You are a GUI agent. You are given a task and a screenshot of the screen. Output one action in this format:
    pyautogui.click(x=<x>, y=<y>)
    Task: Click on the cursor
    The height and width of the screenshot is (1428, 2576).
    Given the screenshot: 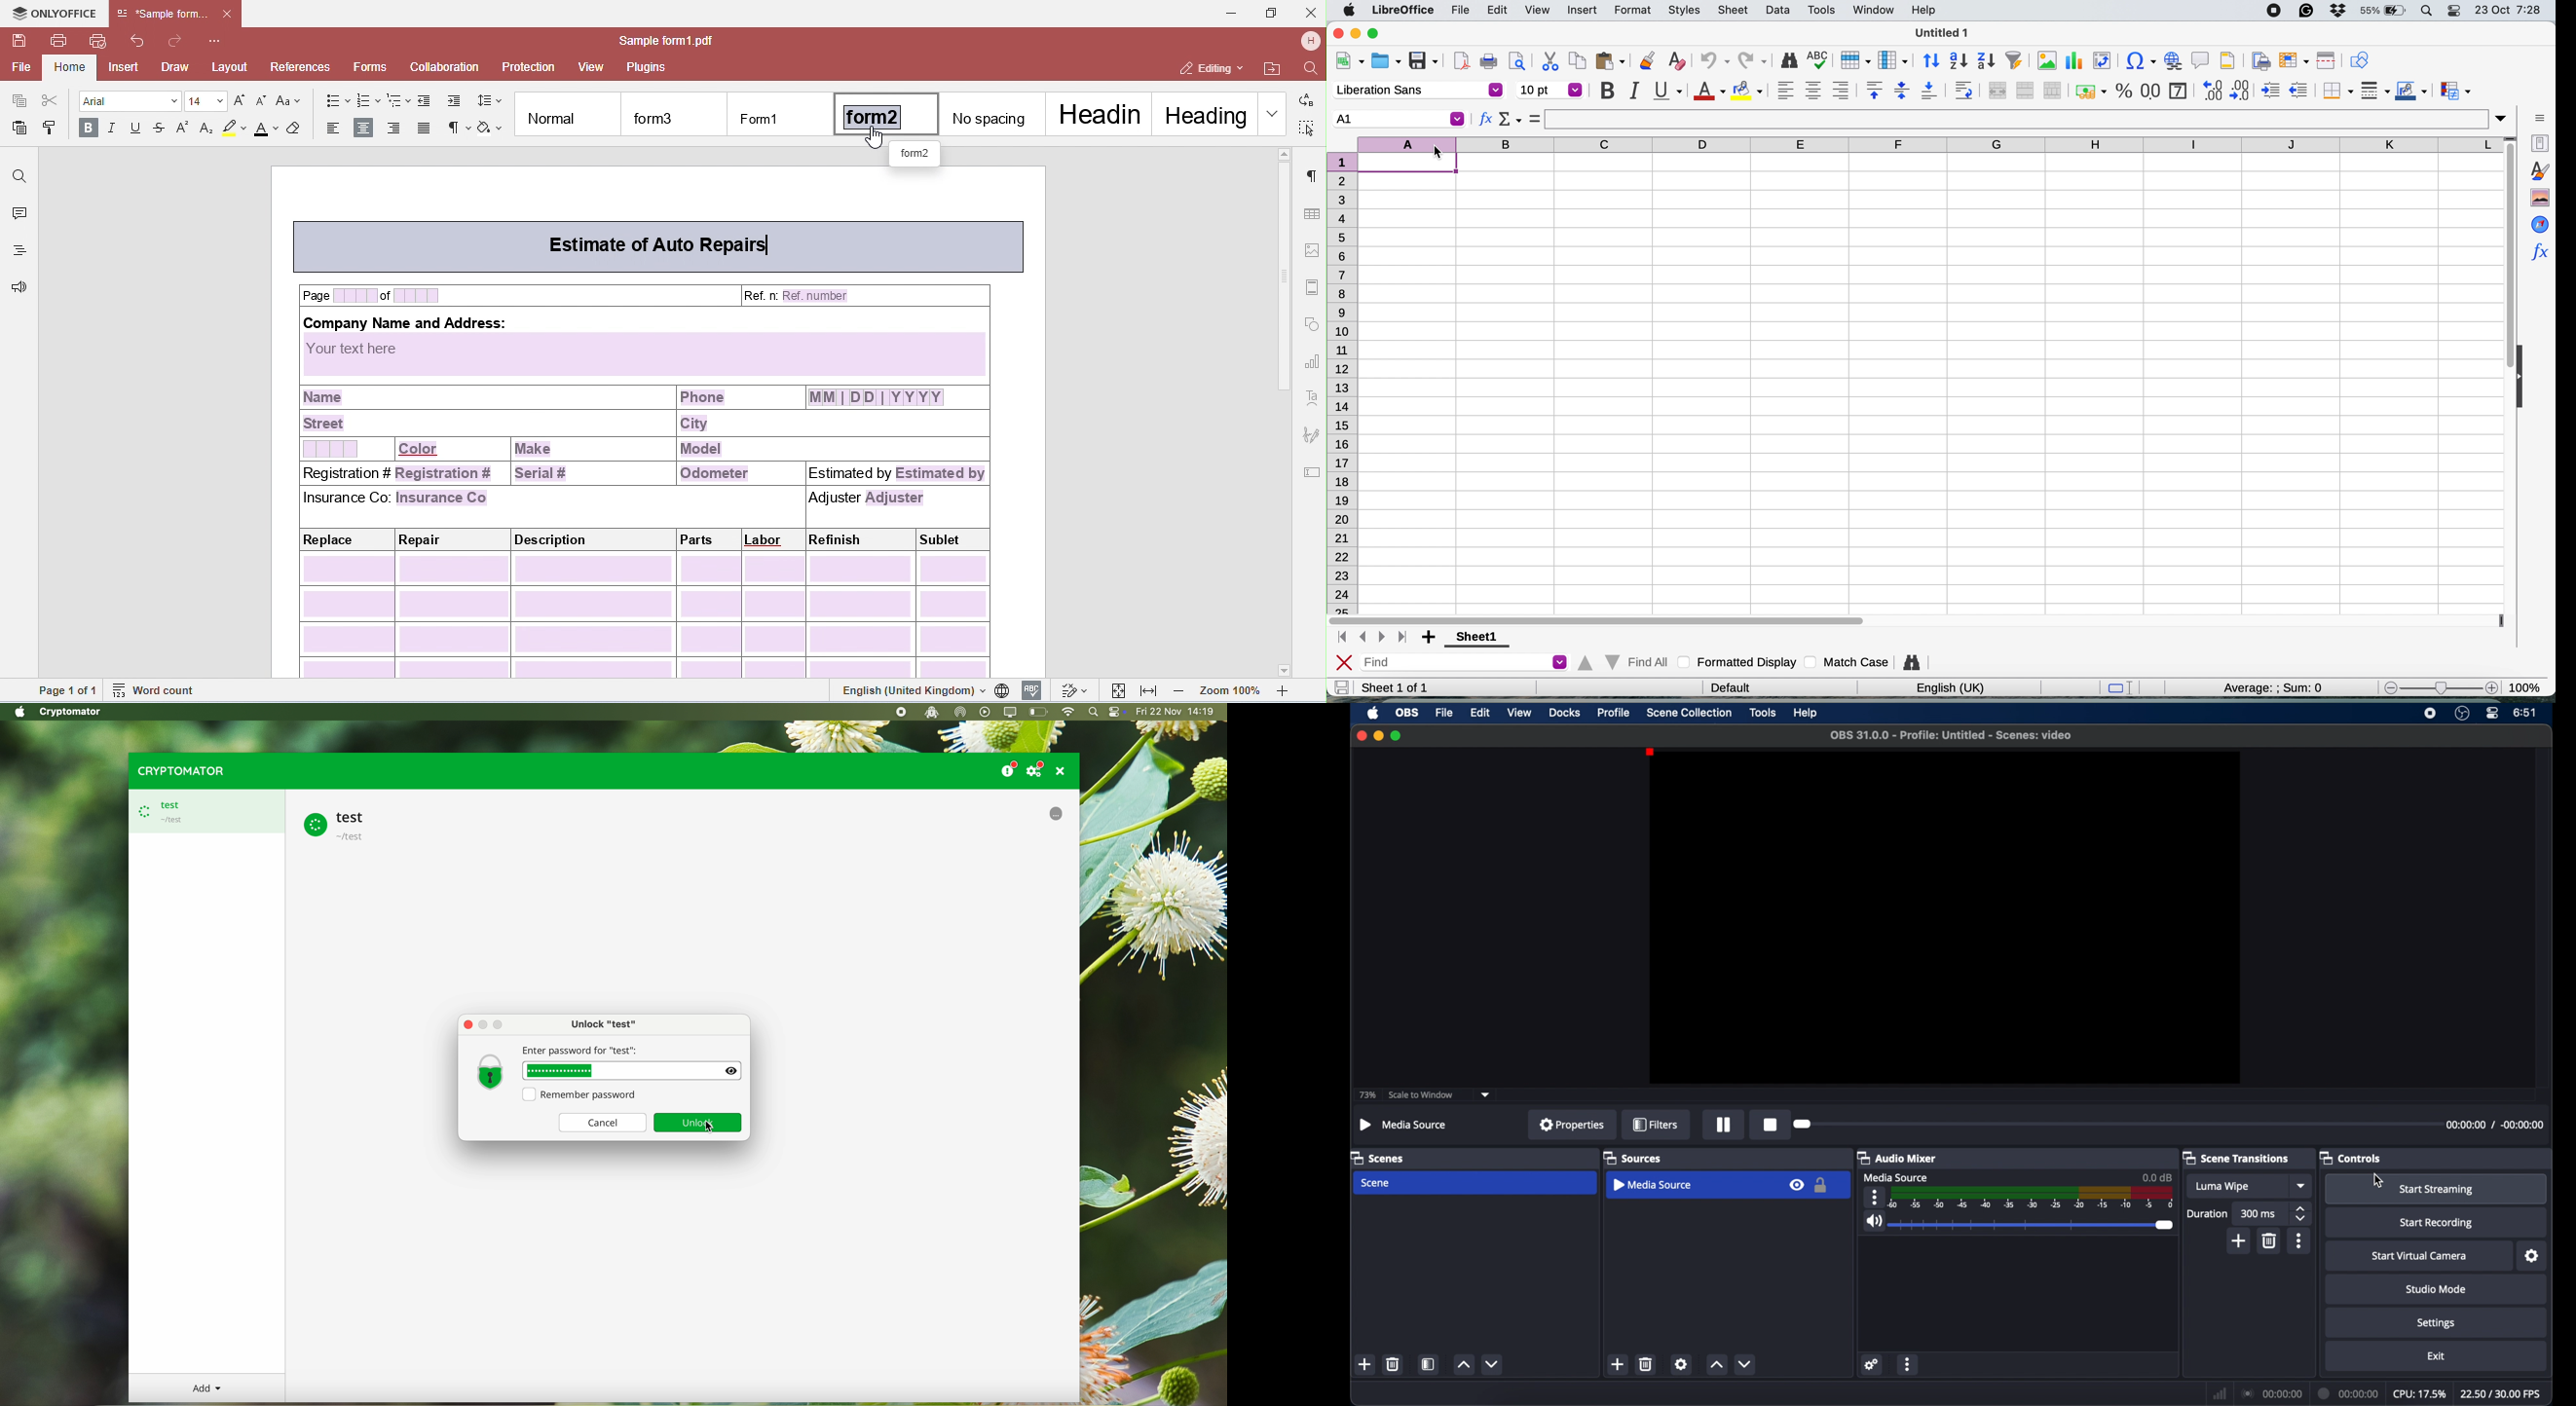 What is the action you would take?
    pyautogui.click(x=2379, y=1181)
    